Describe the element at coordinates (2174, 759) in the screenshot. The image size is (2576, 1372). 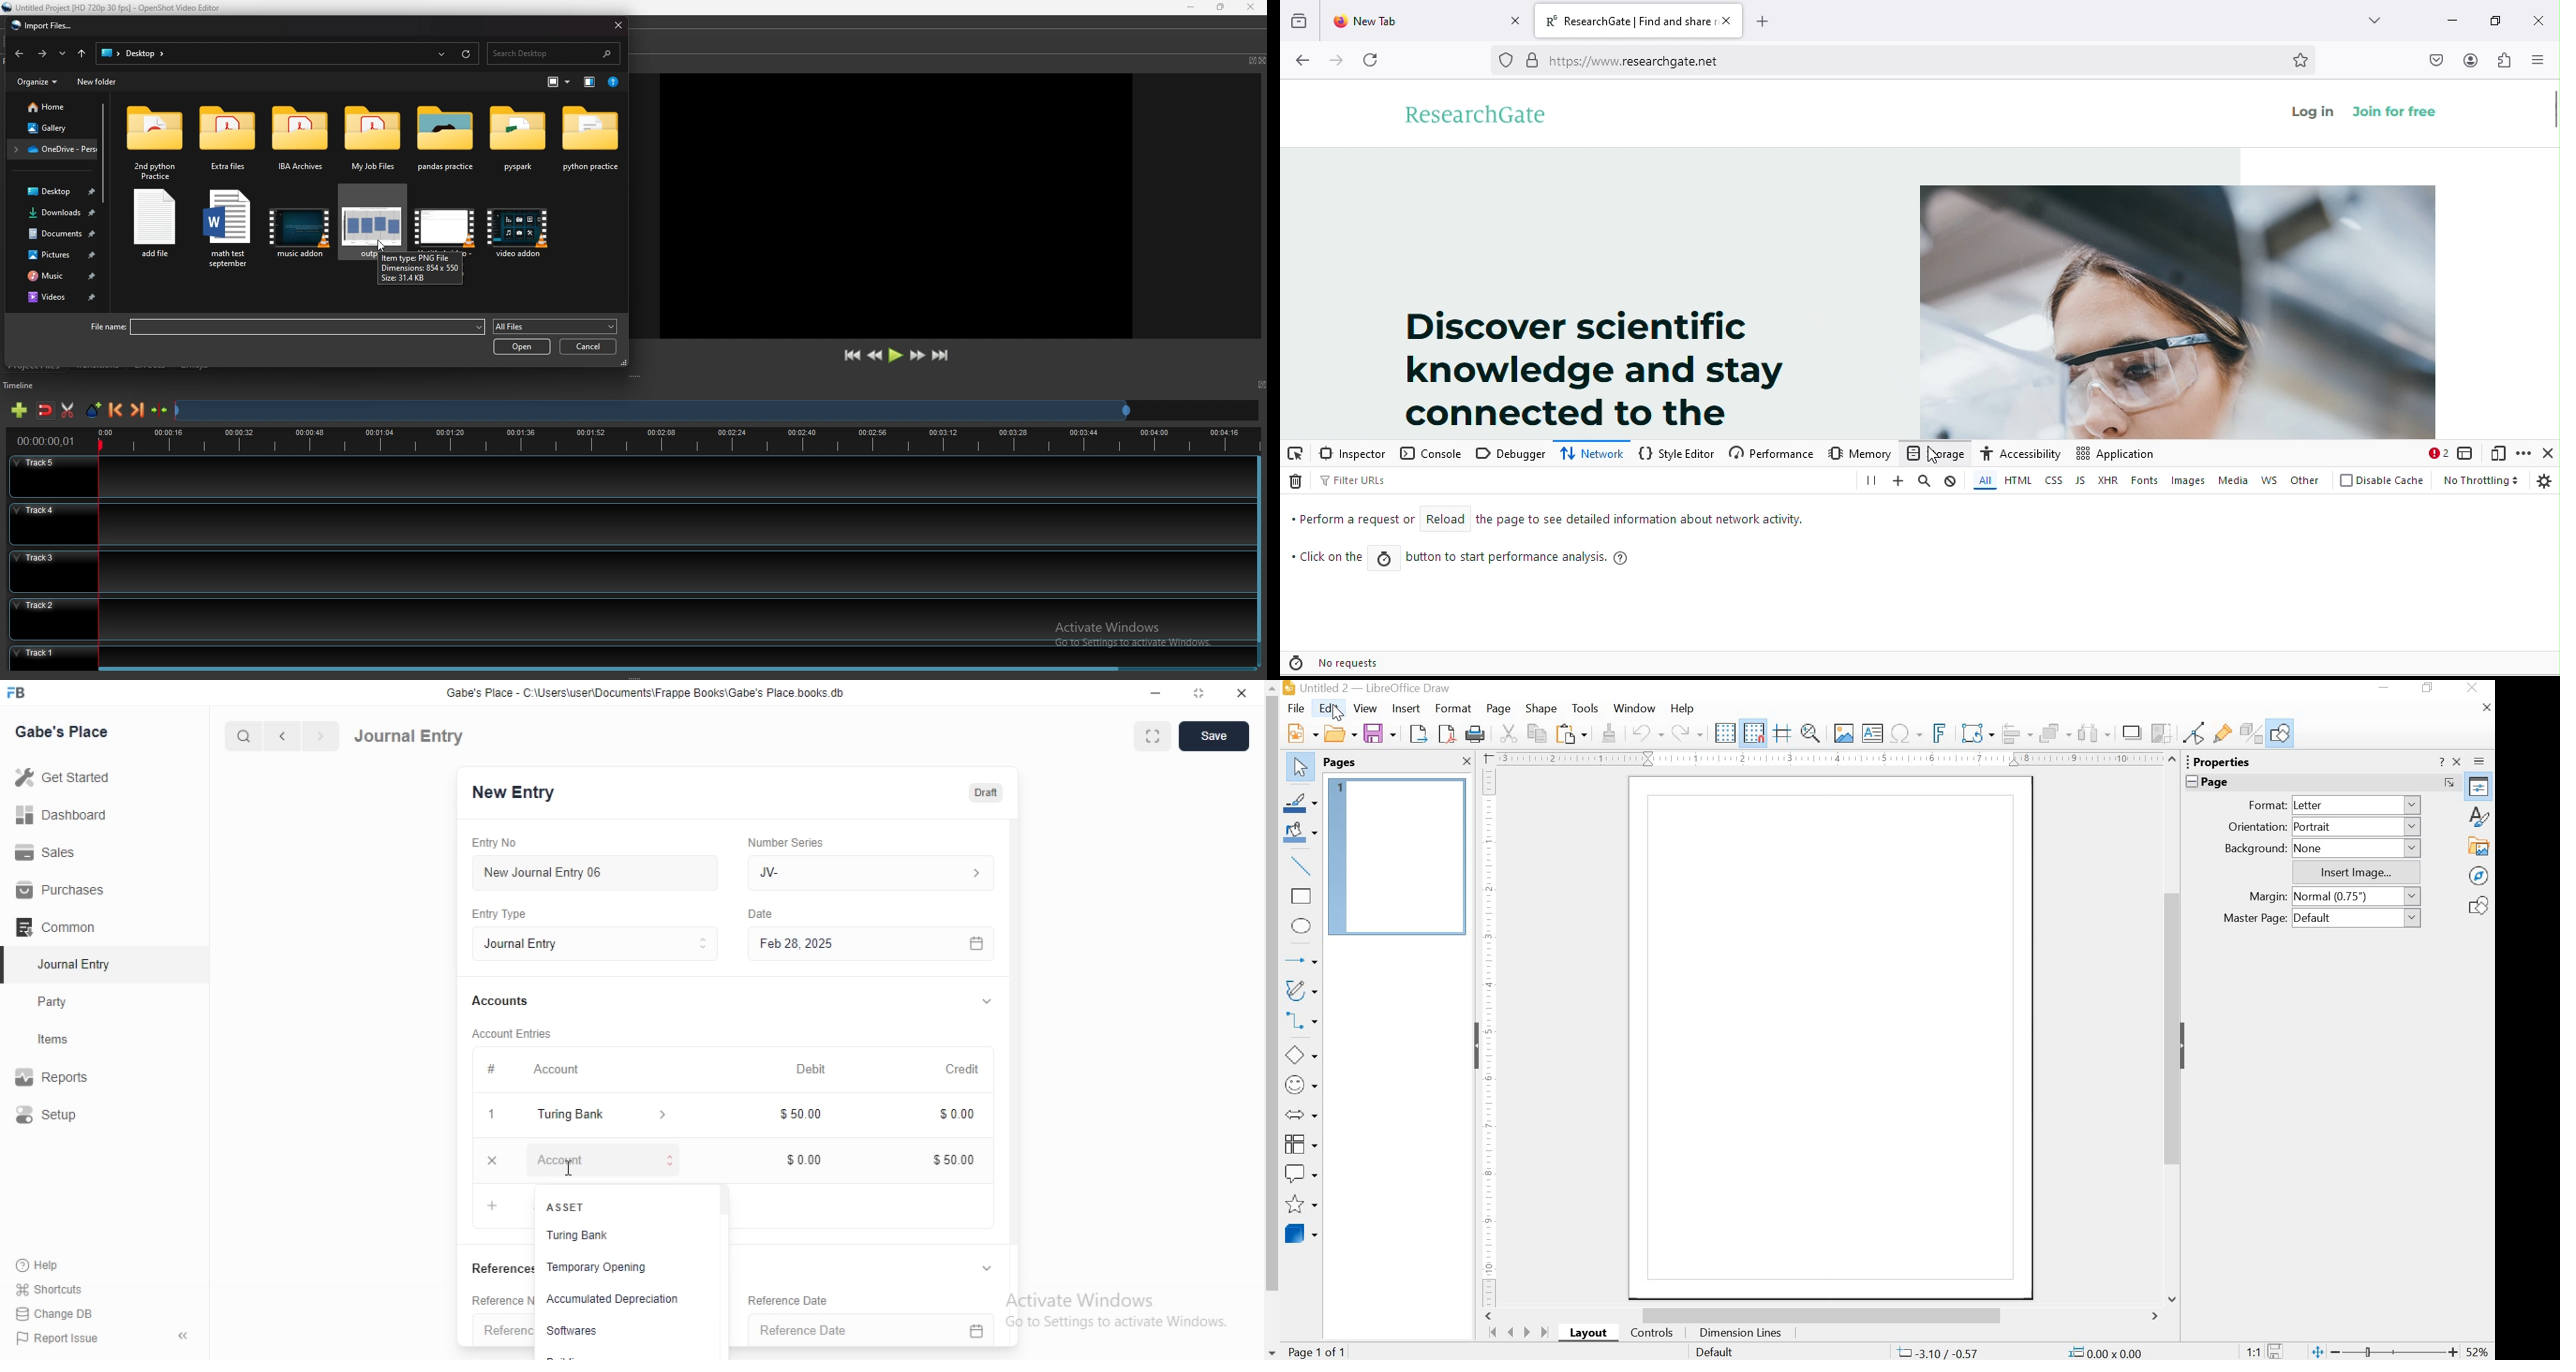
I see `Up` at that location.